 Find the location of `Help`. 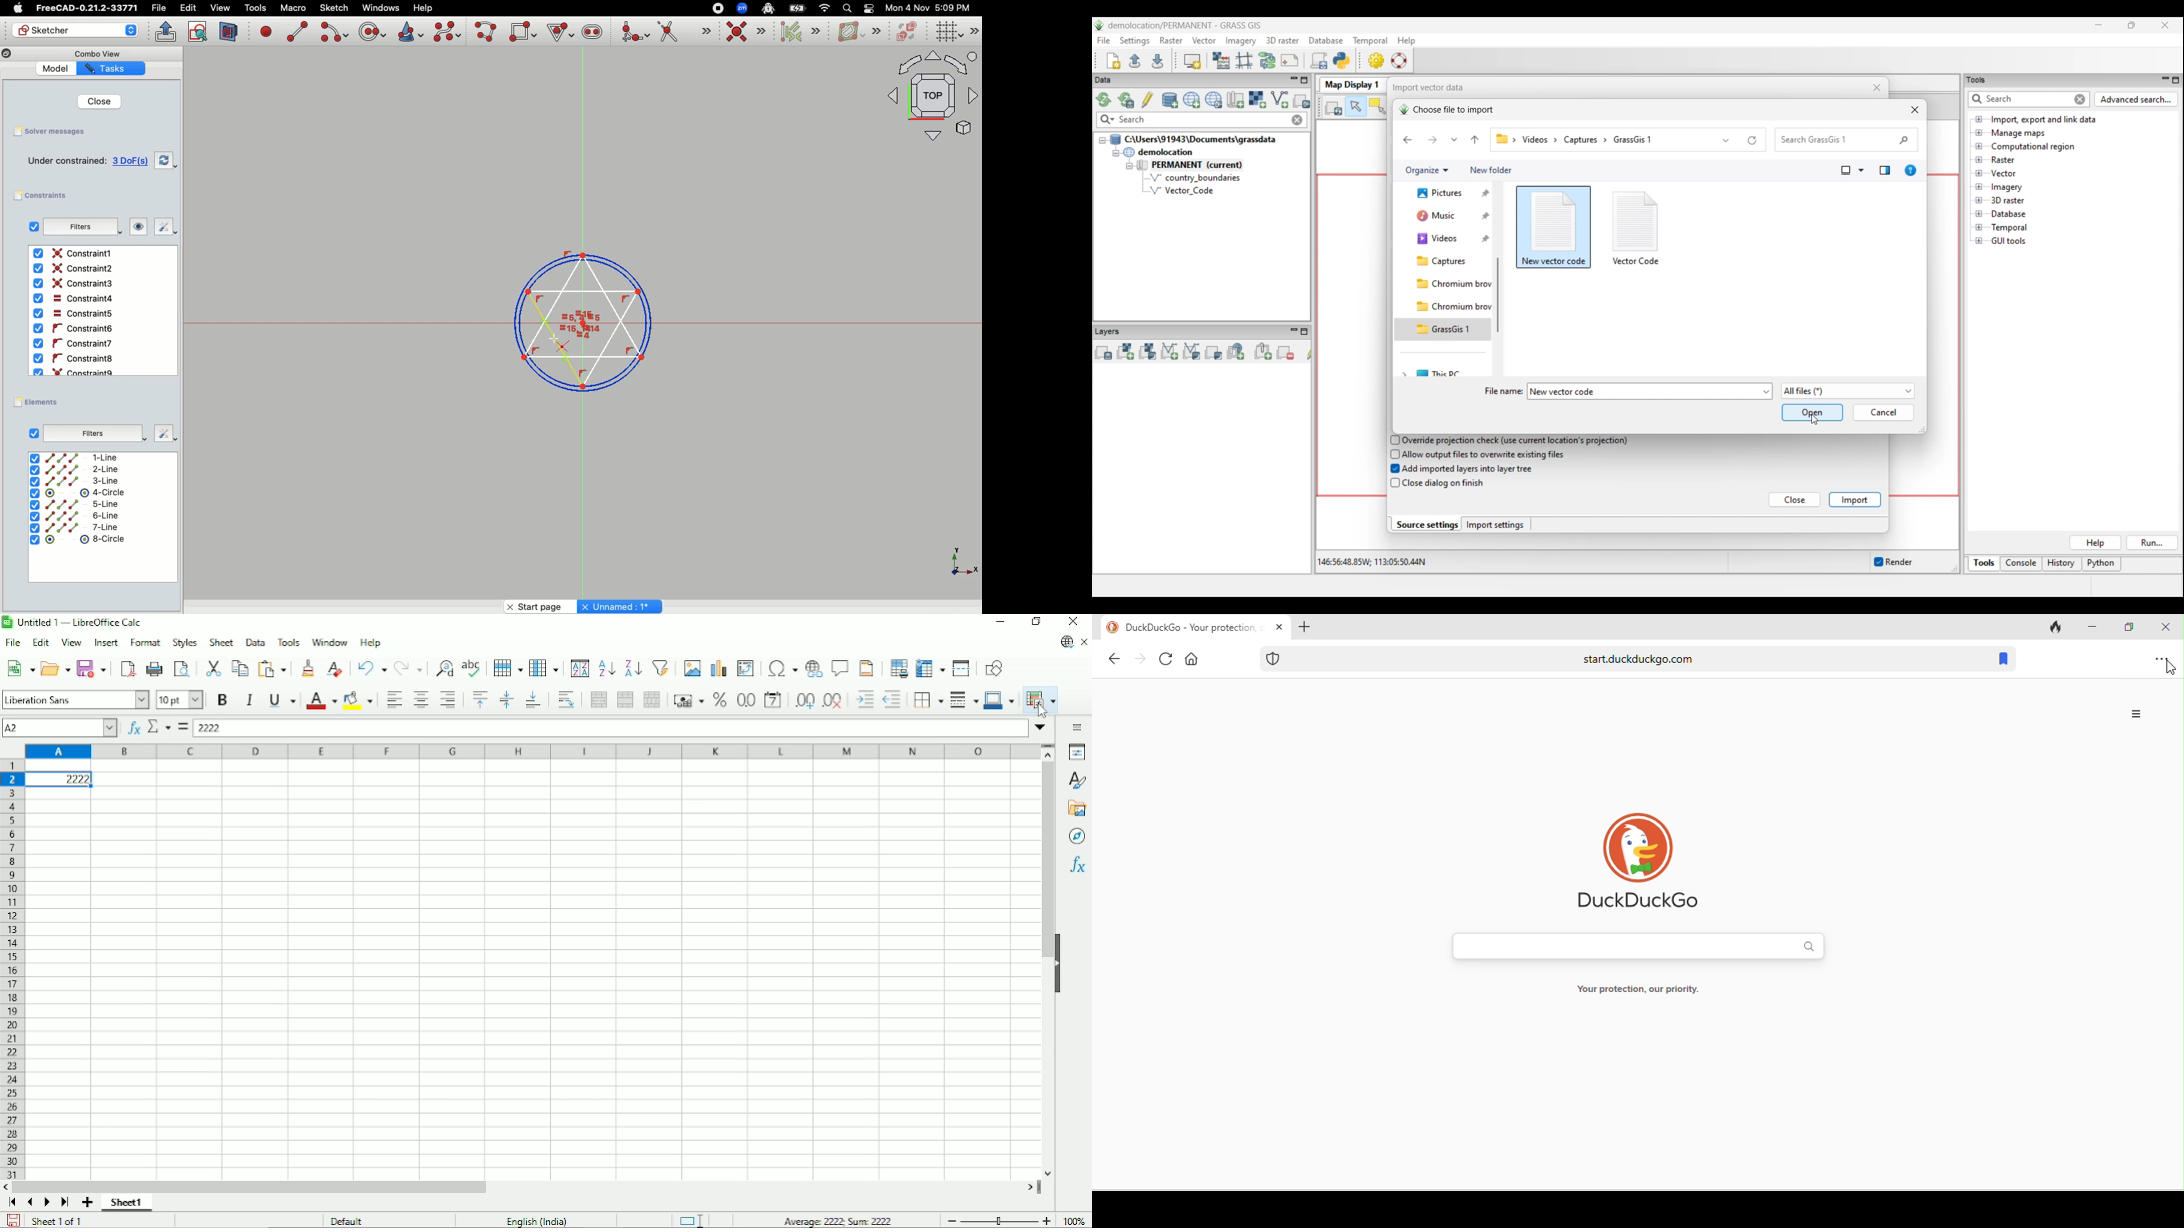

Help is located at coordinates (371, 643).